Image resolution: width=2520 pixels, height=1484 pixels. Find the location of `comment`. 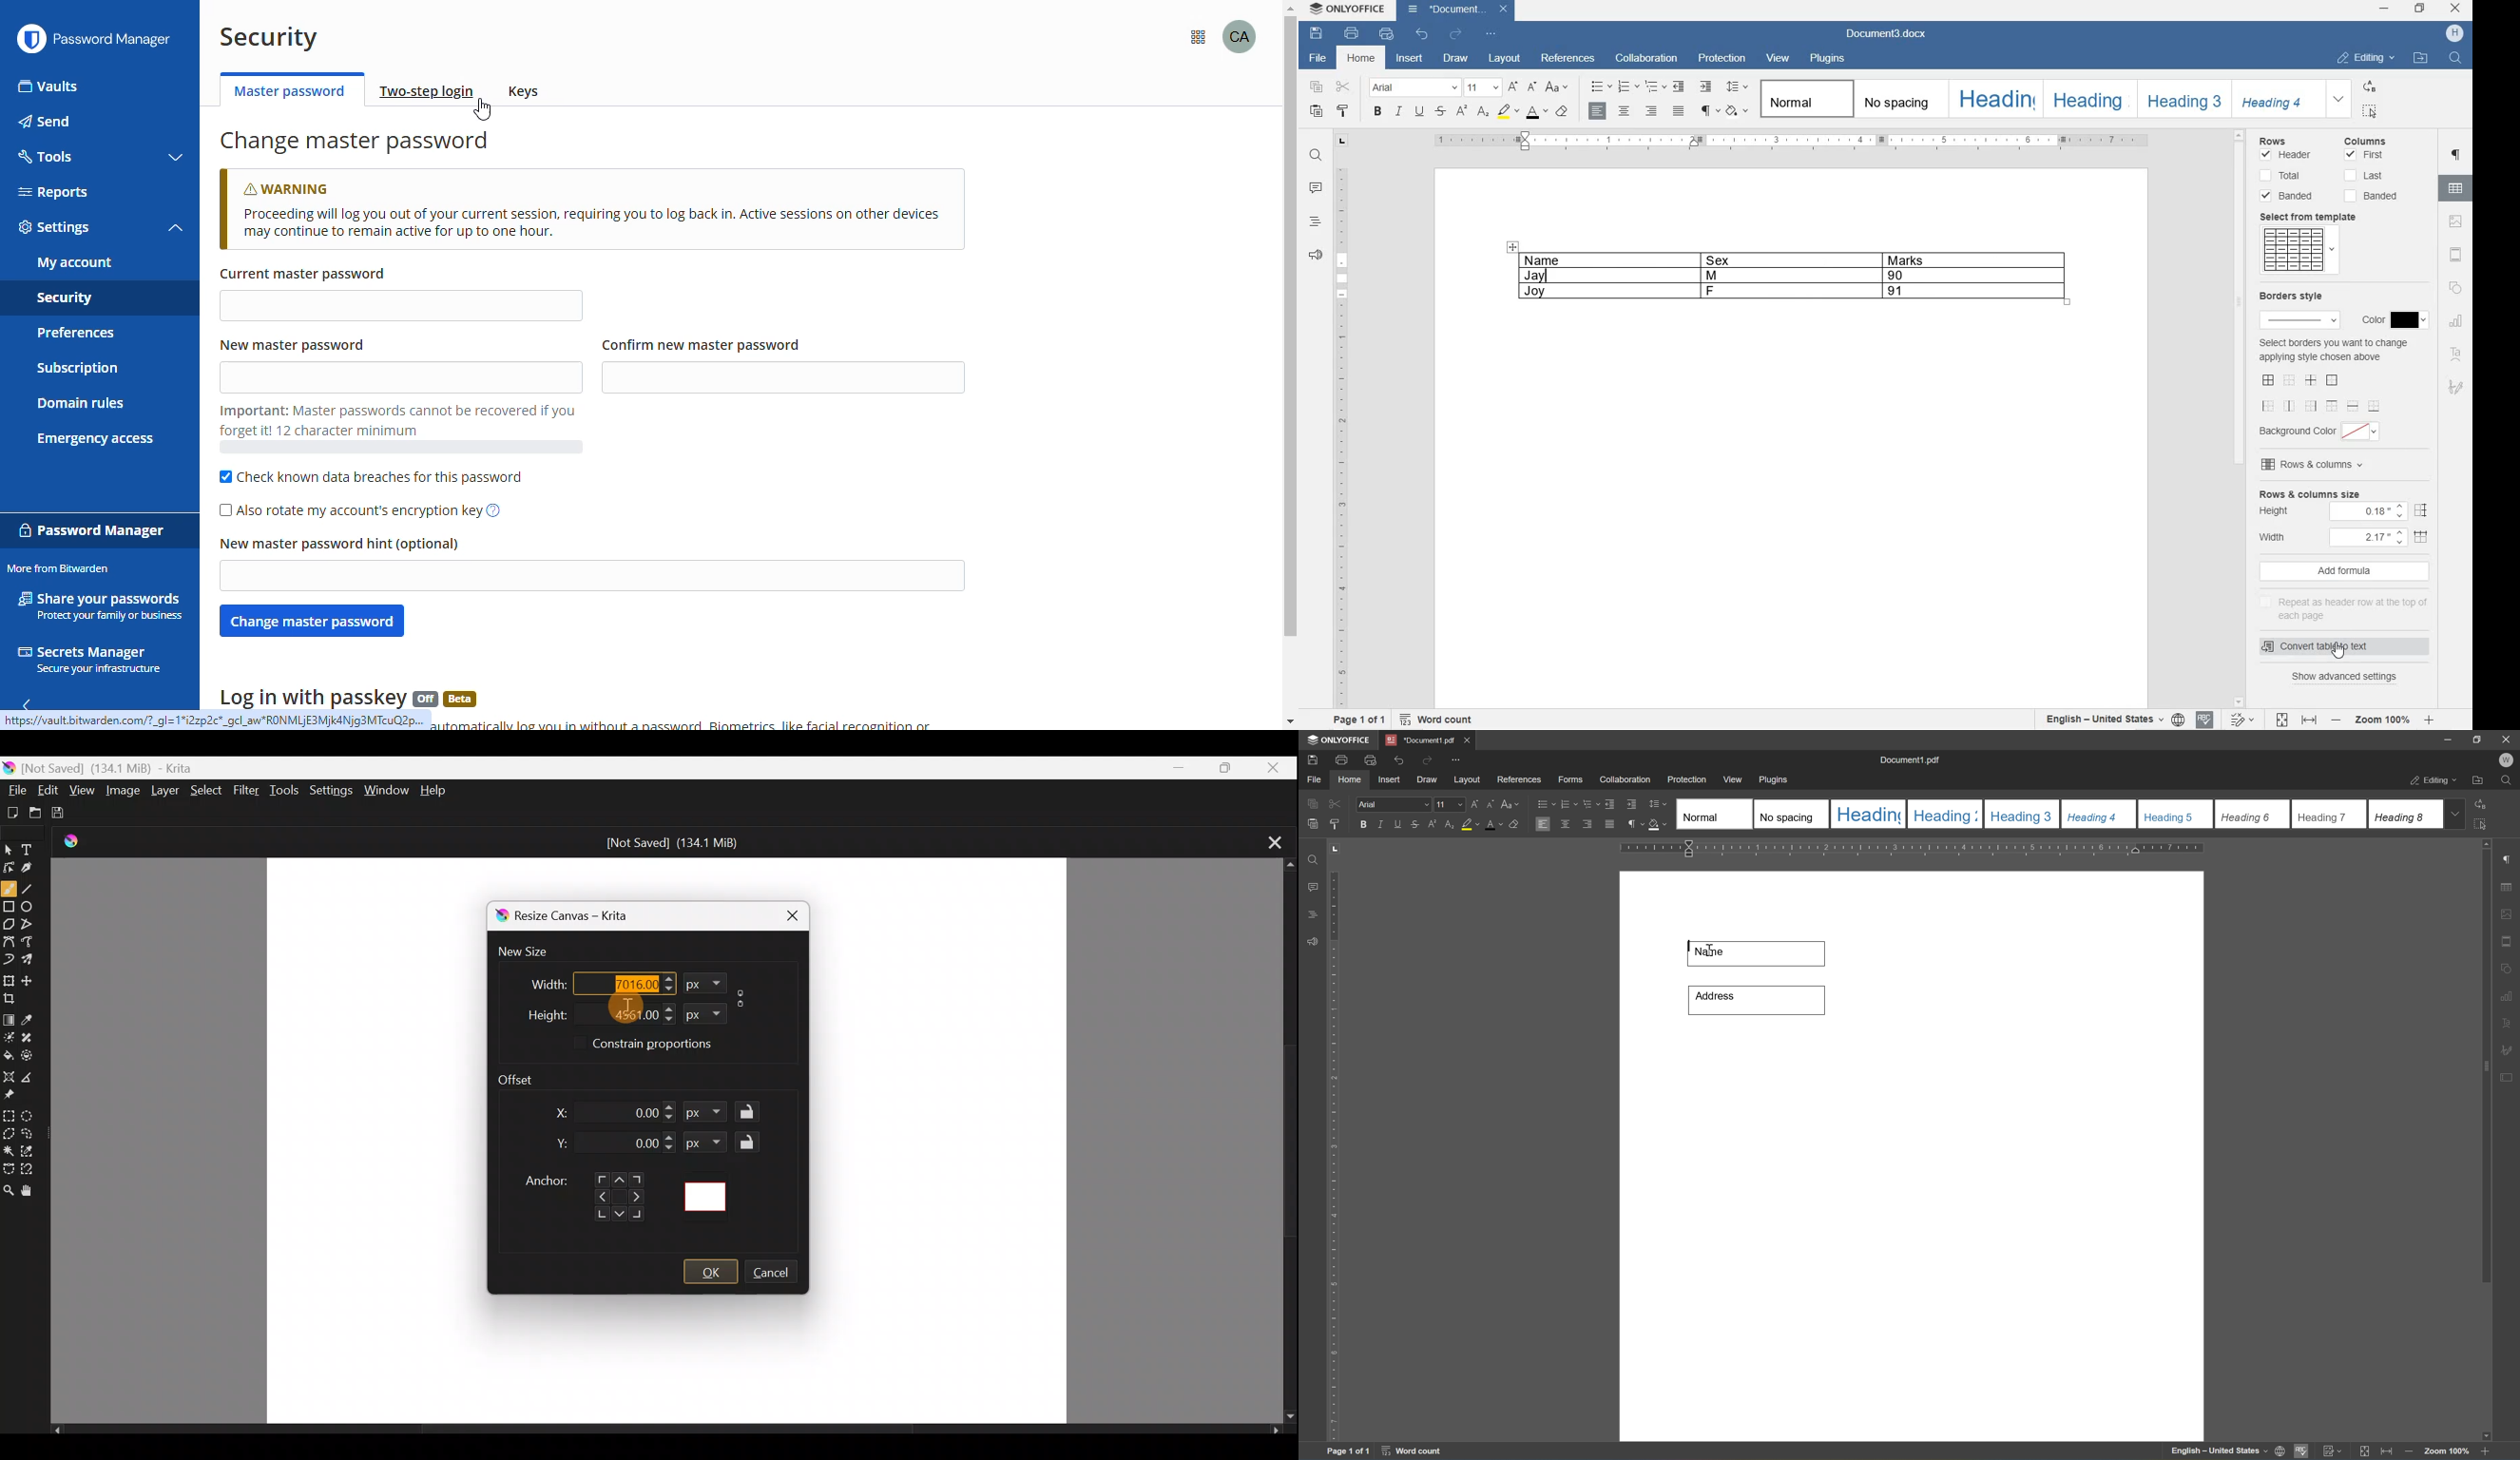

comment is located at coordinates (1311, 886).